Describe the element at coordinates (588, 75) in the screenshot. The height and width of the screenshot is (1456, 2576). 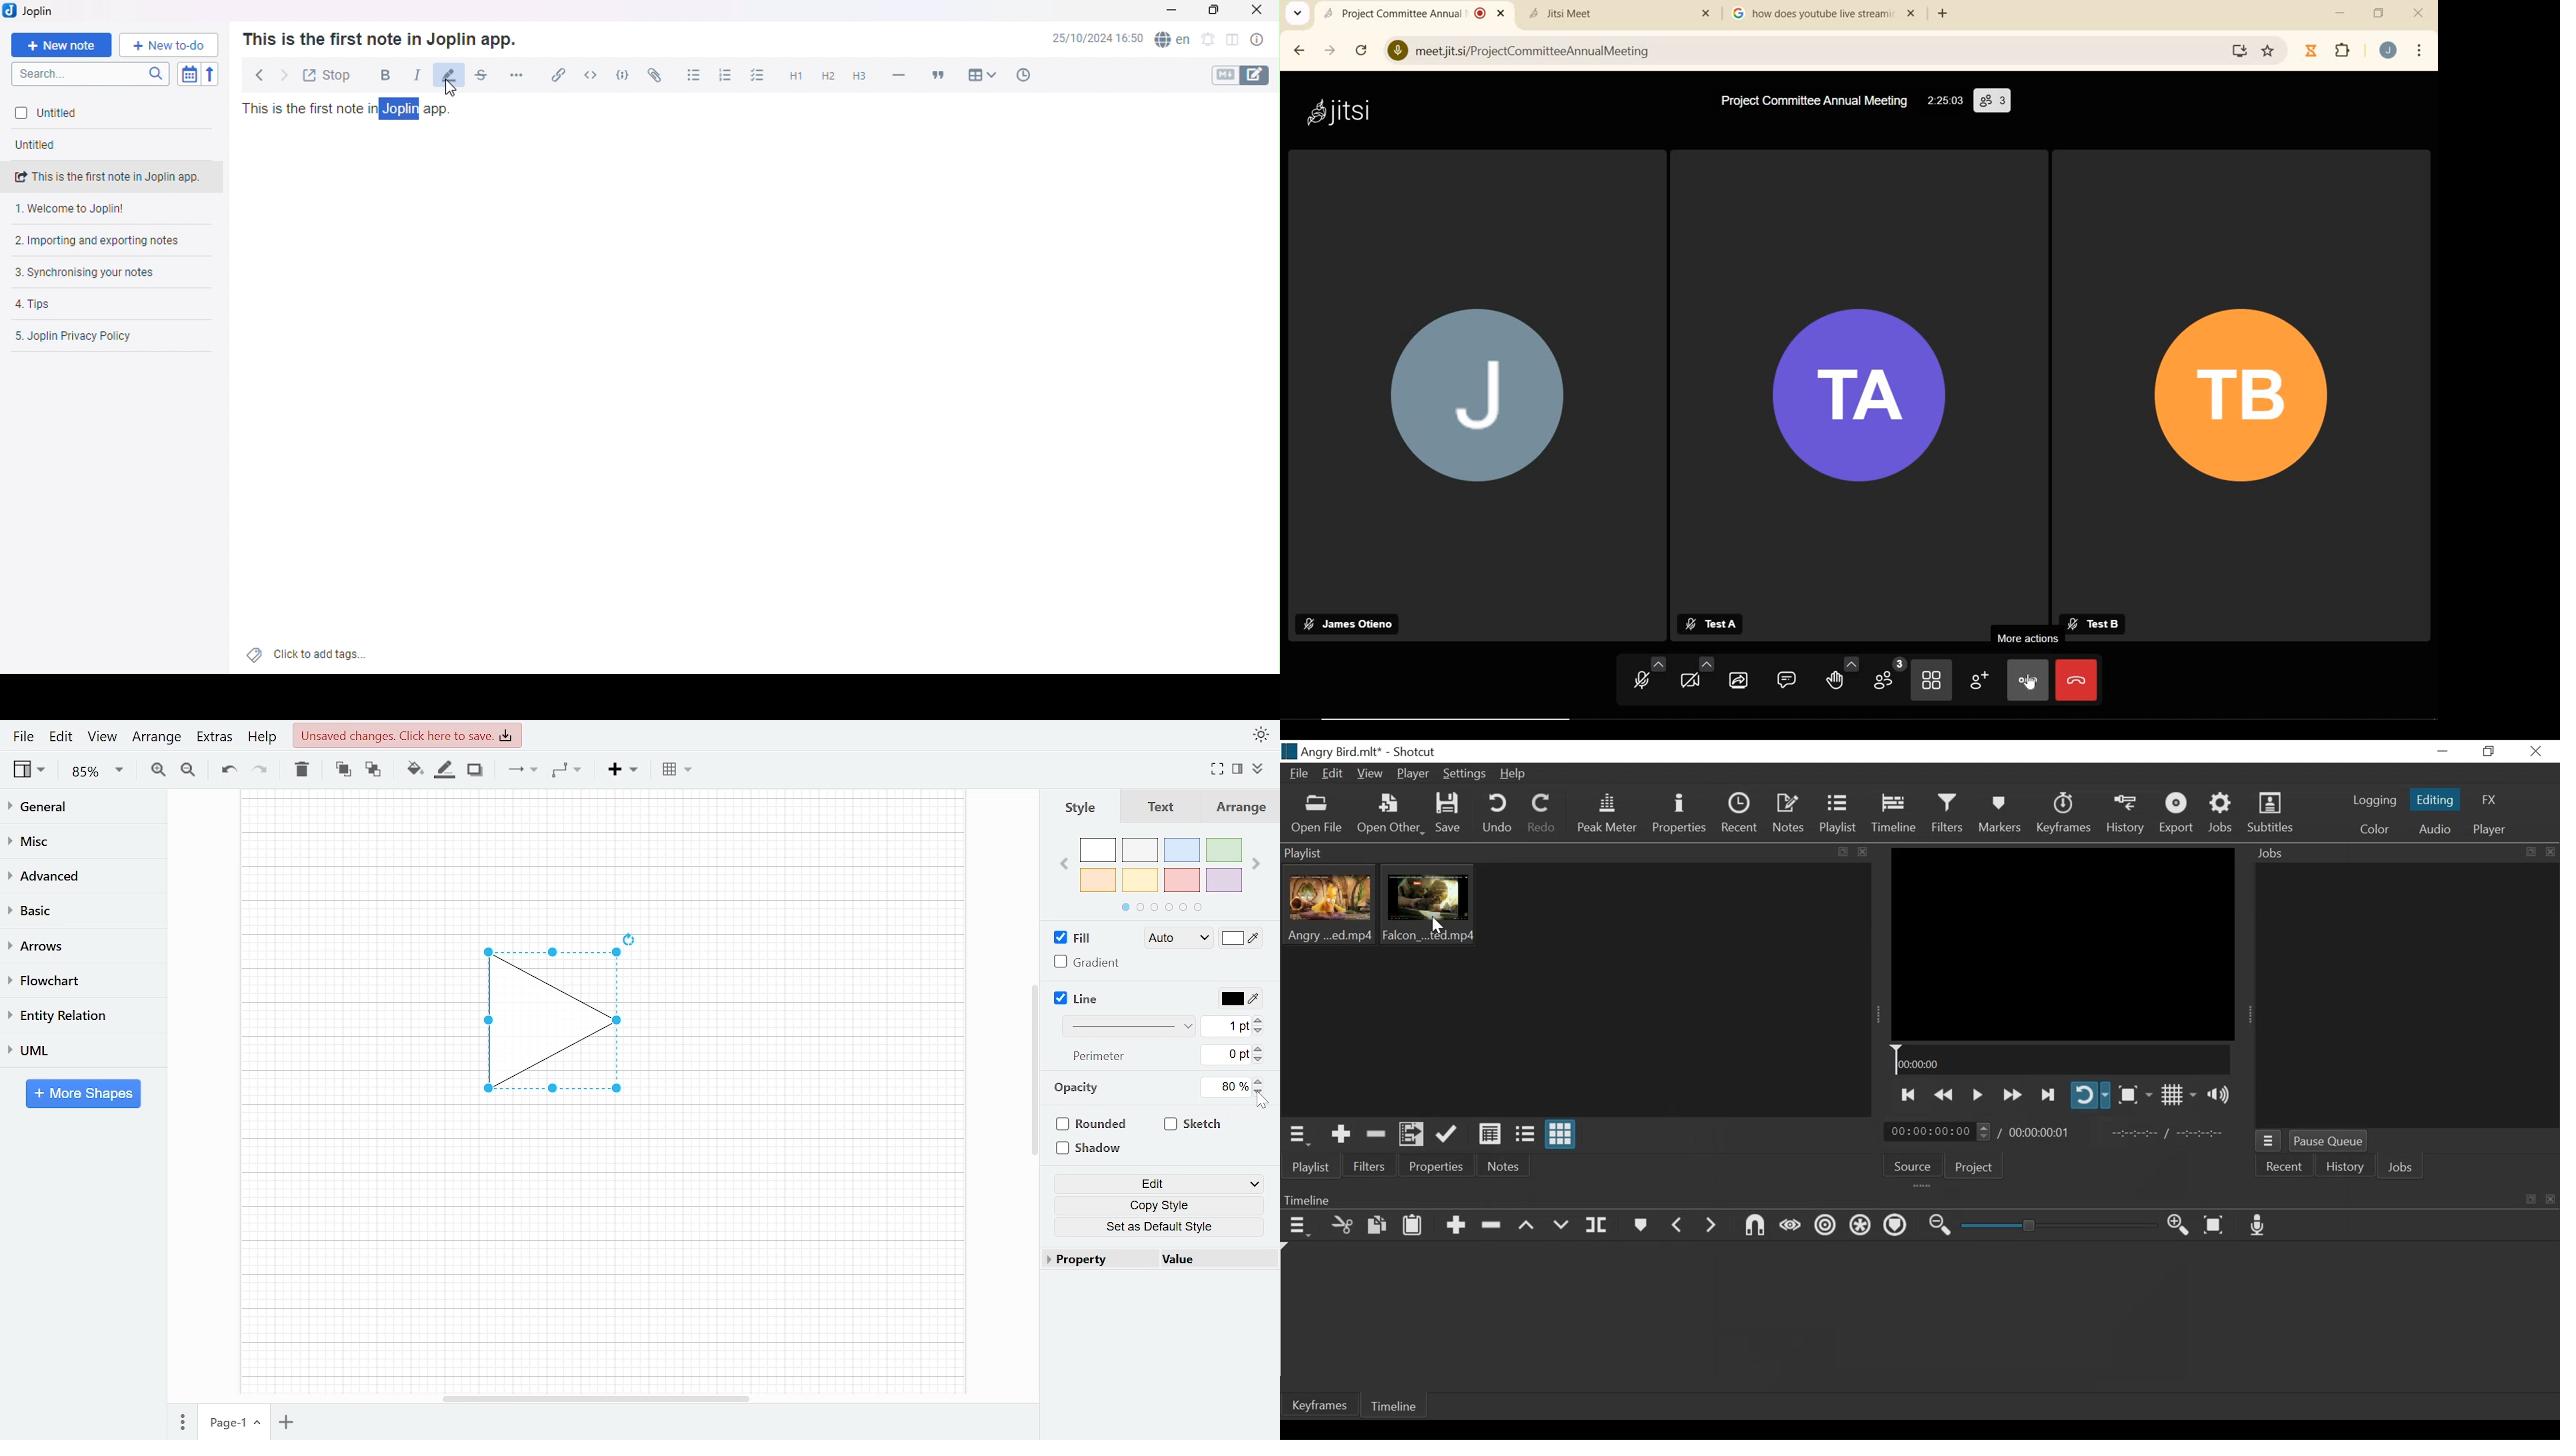
I see `Inline Code` at that location.